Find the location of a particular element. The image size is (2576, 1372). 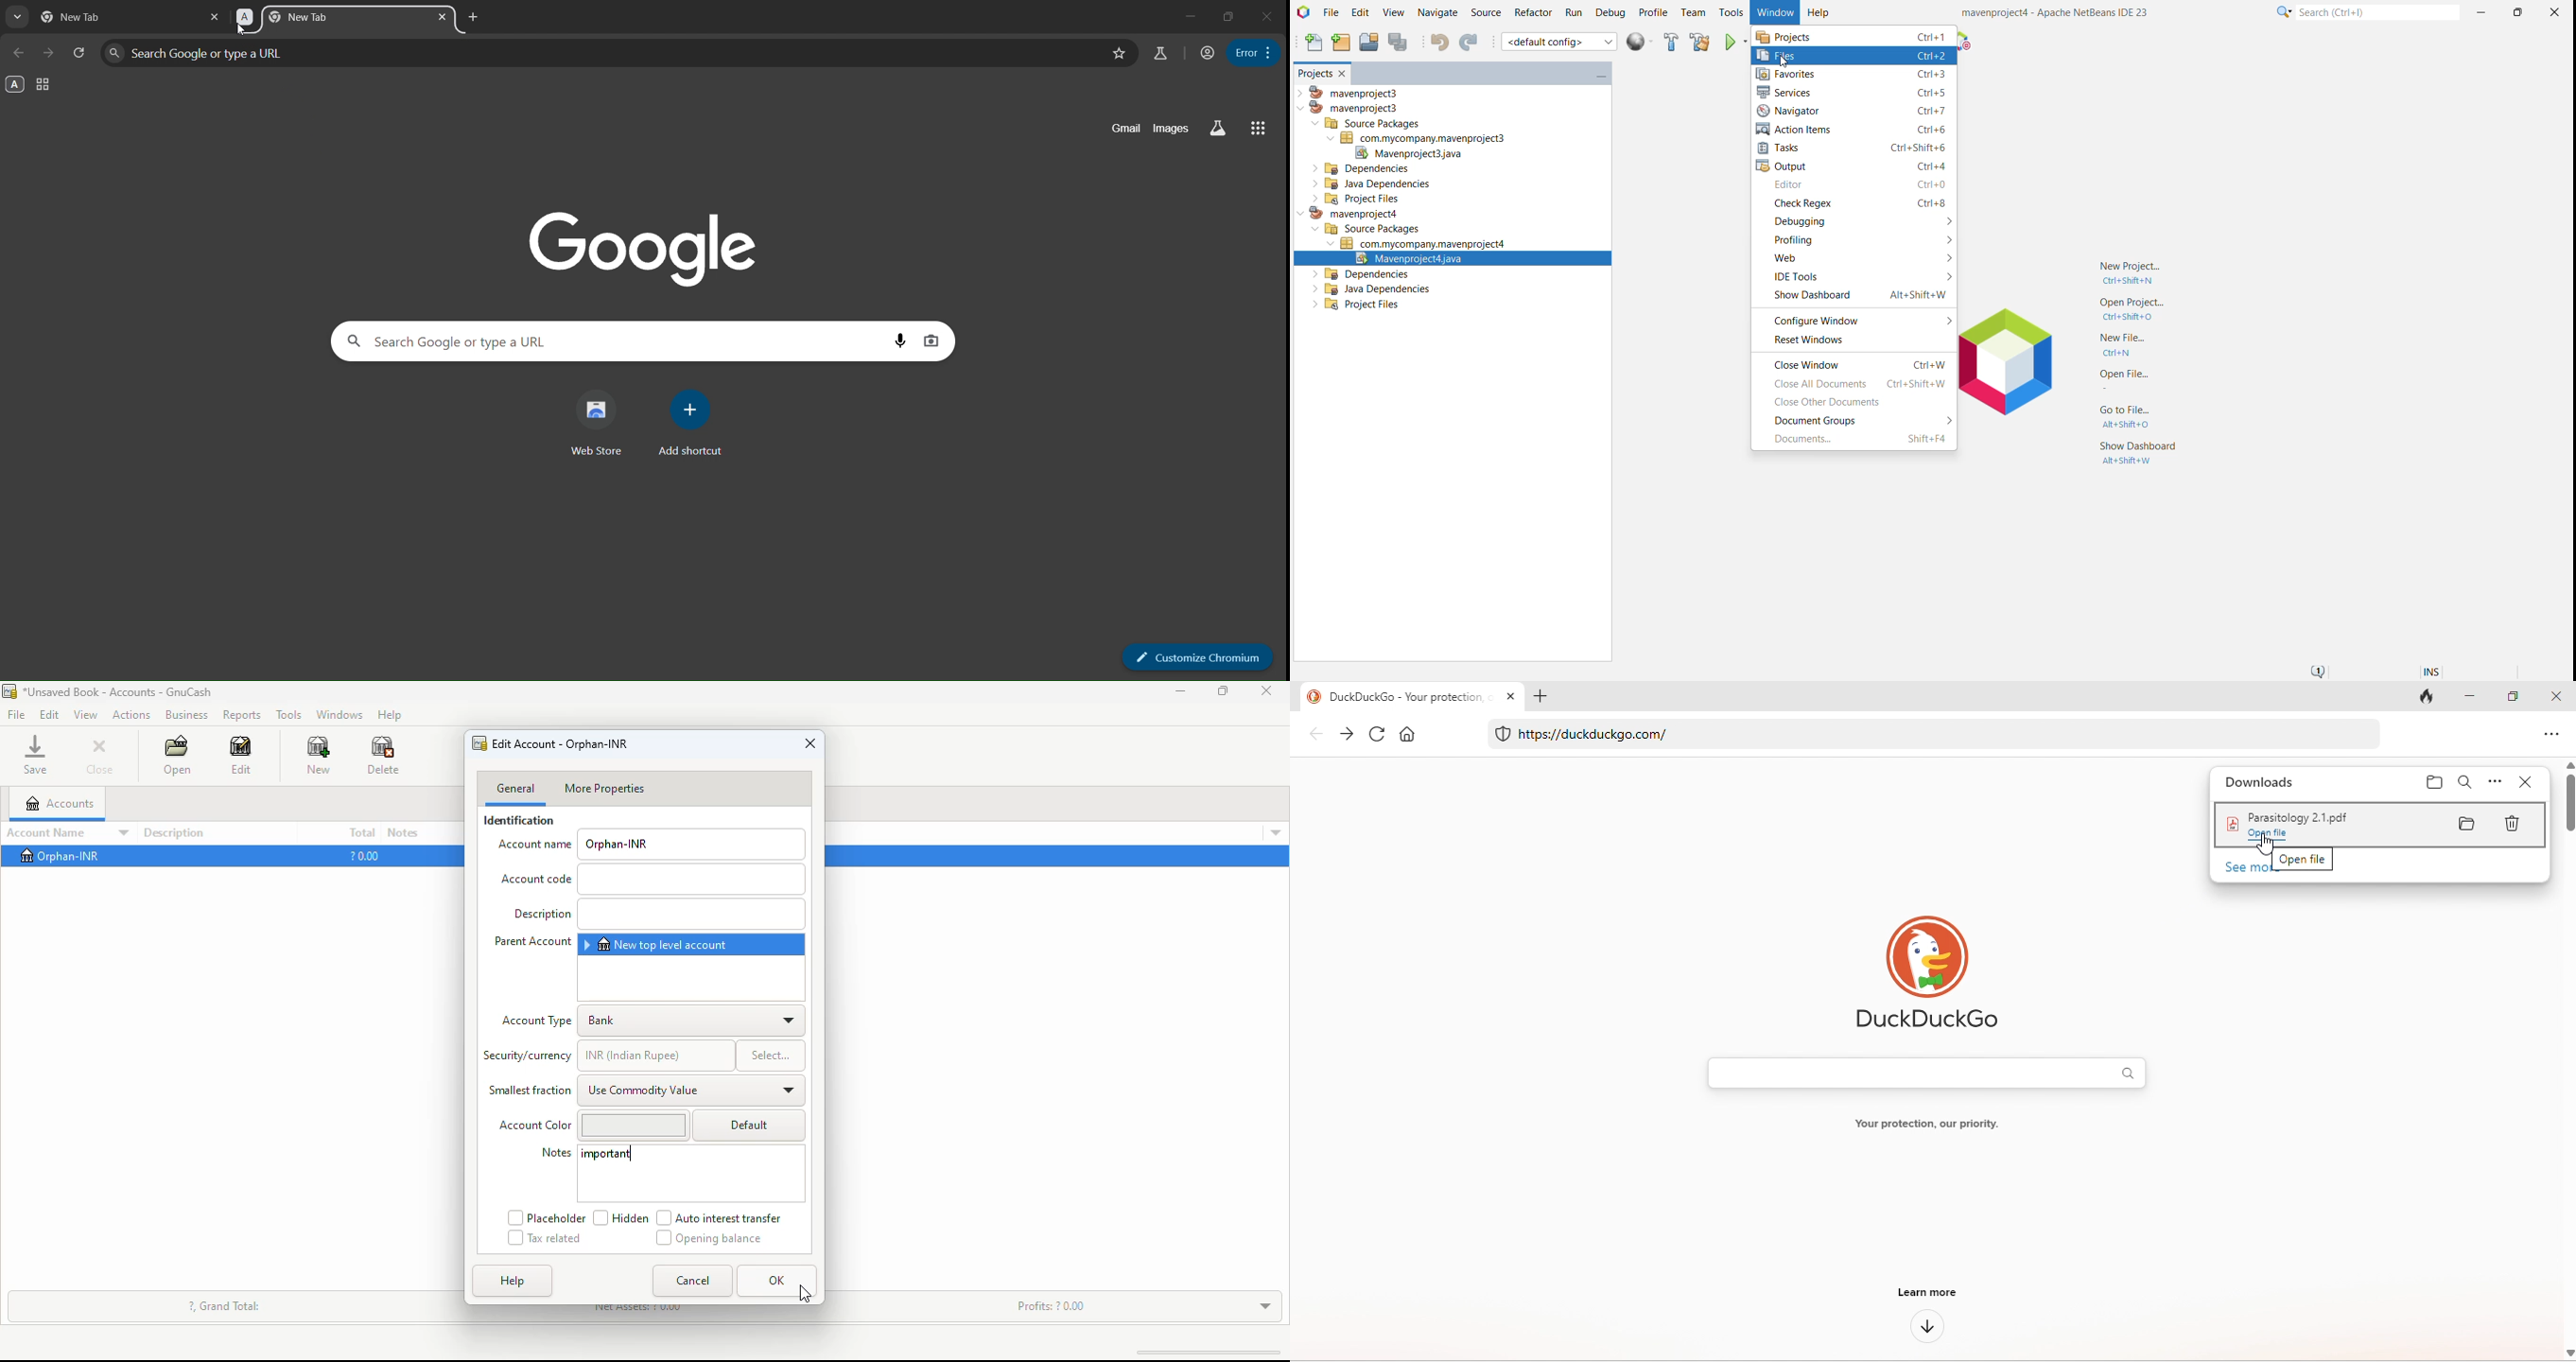

business is located at coordinates (185, 715).